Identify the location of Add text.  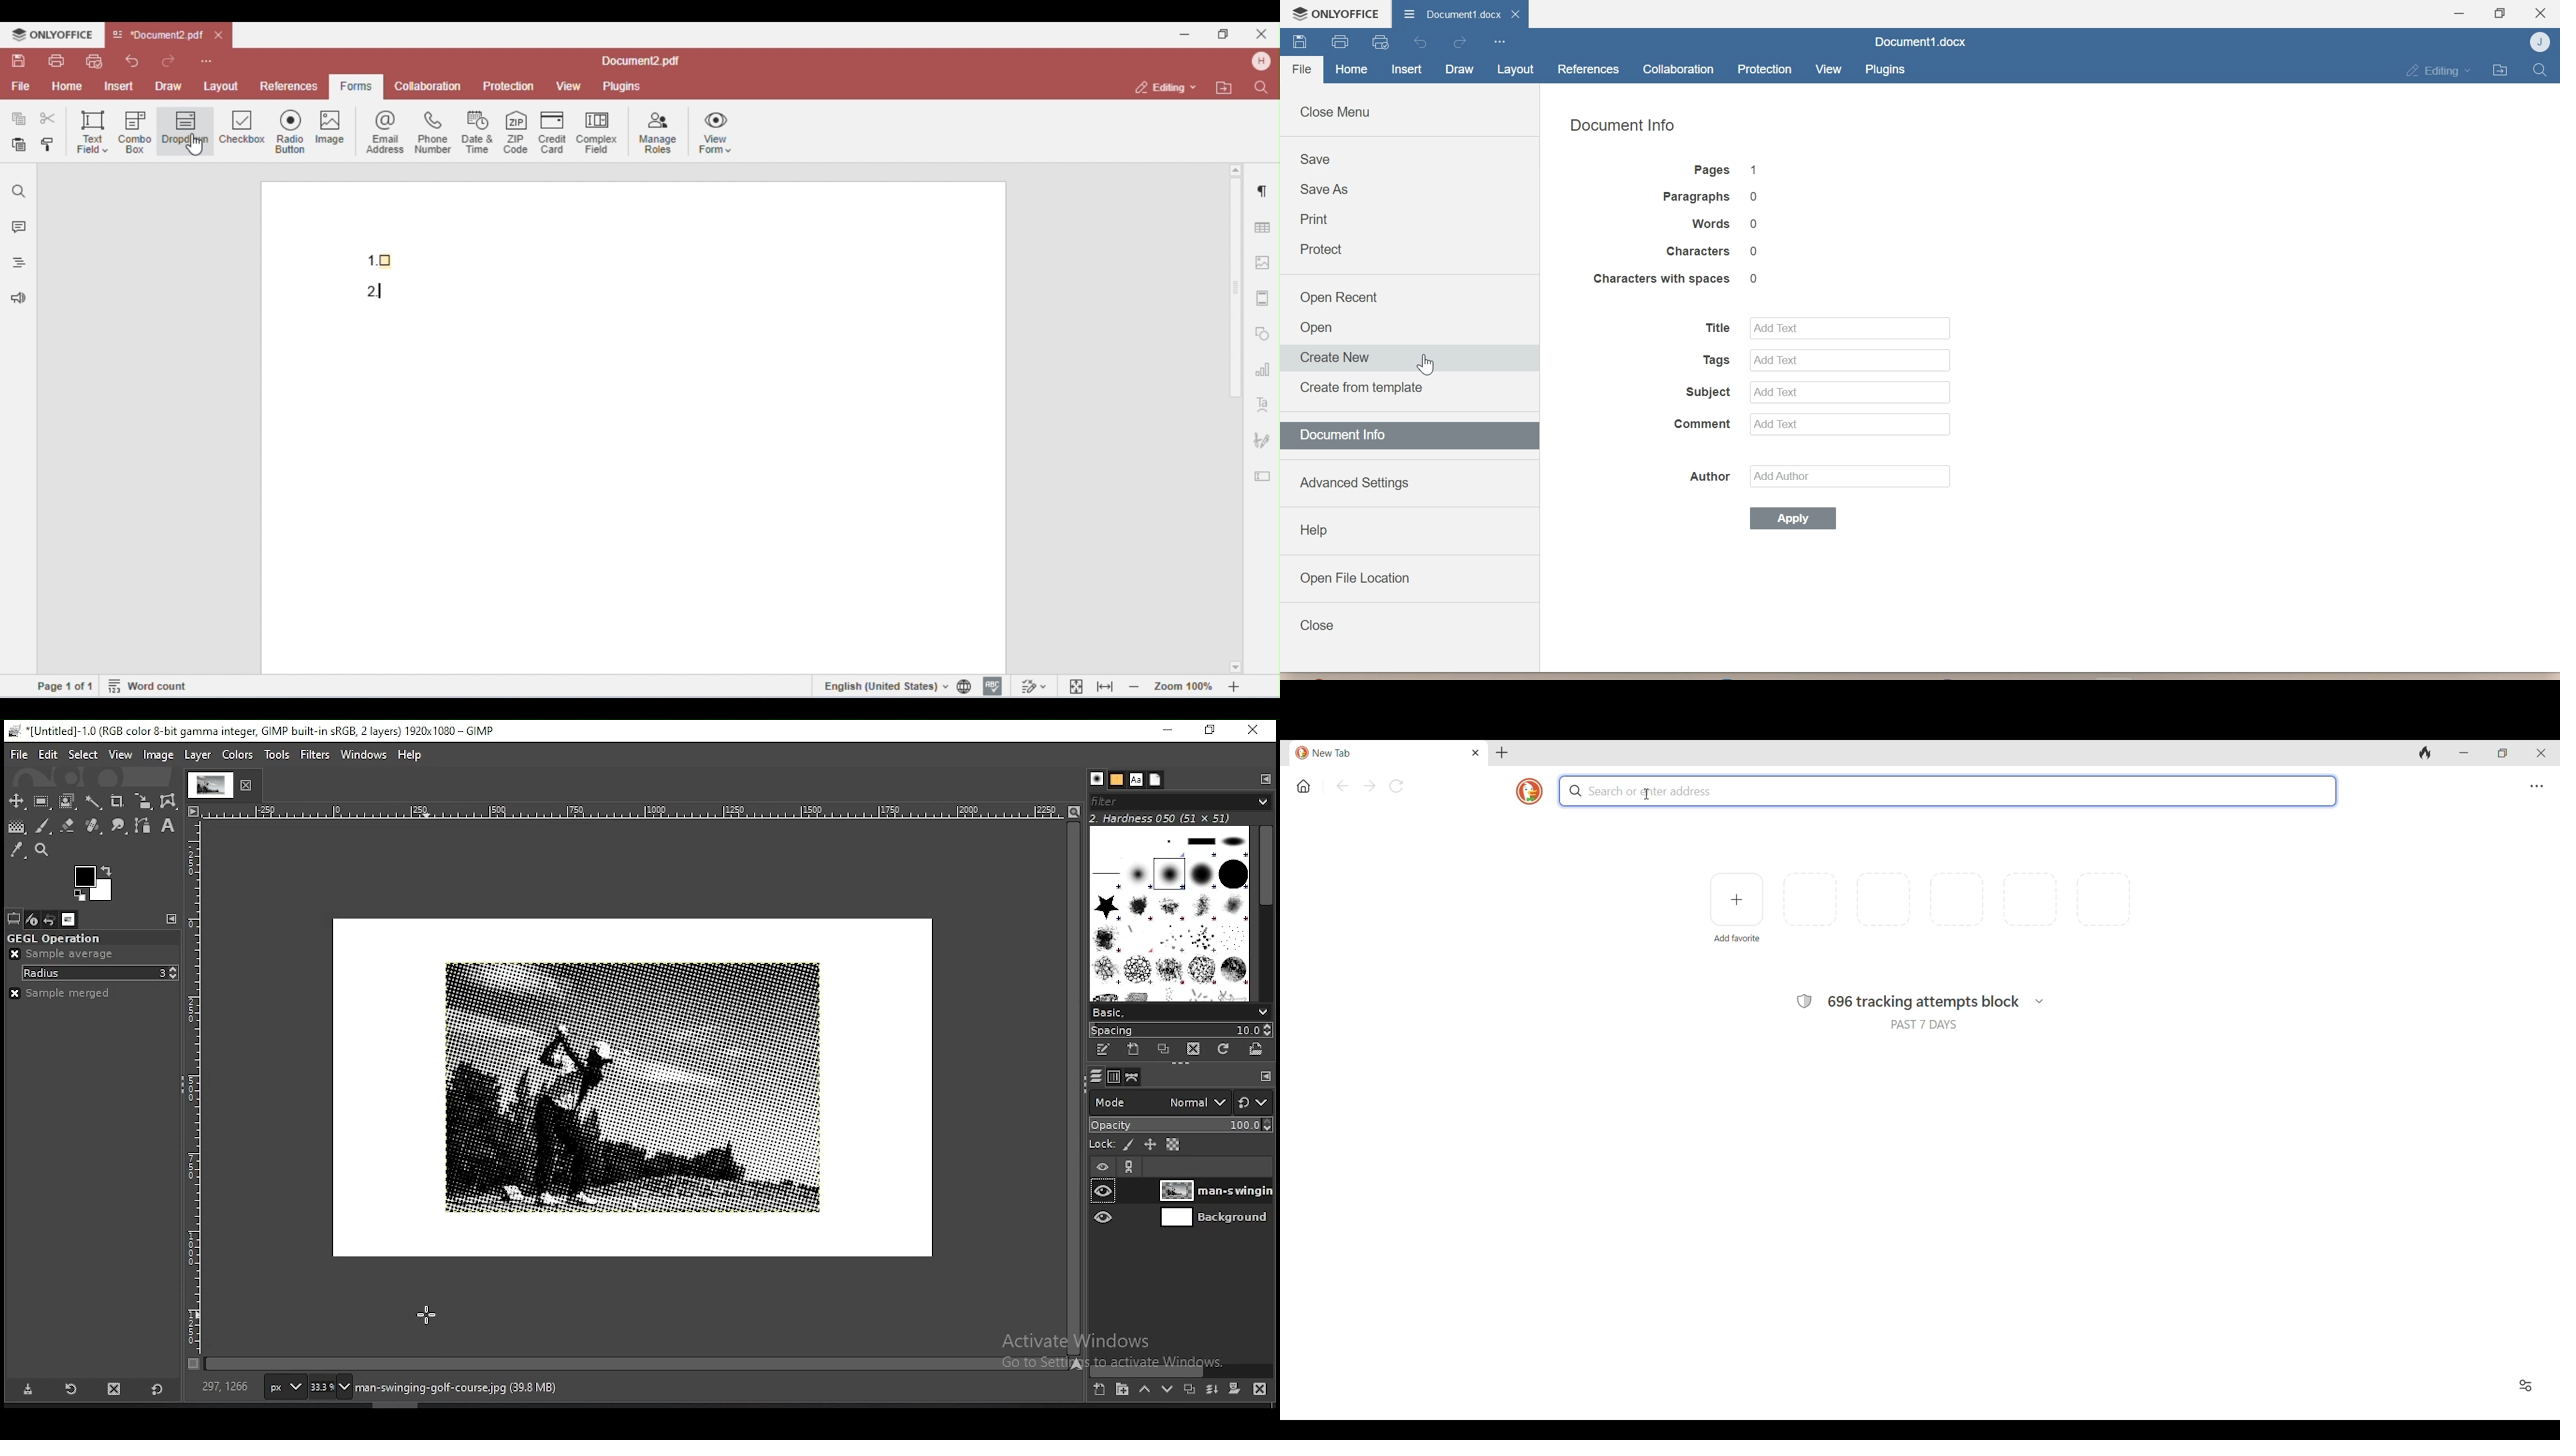
(1847, 359).